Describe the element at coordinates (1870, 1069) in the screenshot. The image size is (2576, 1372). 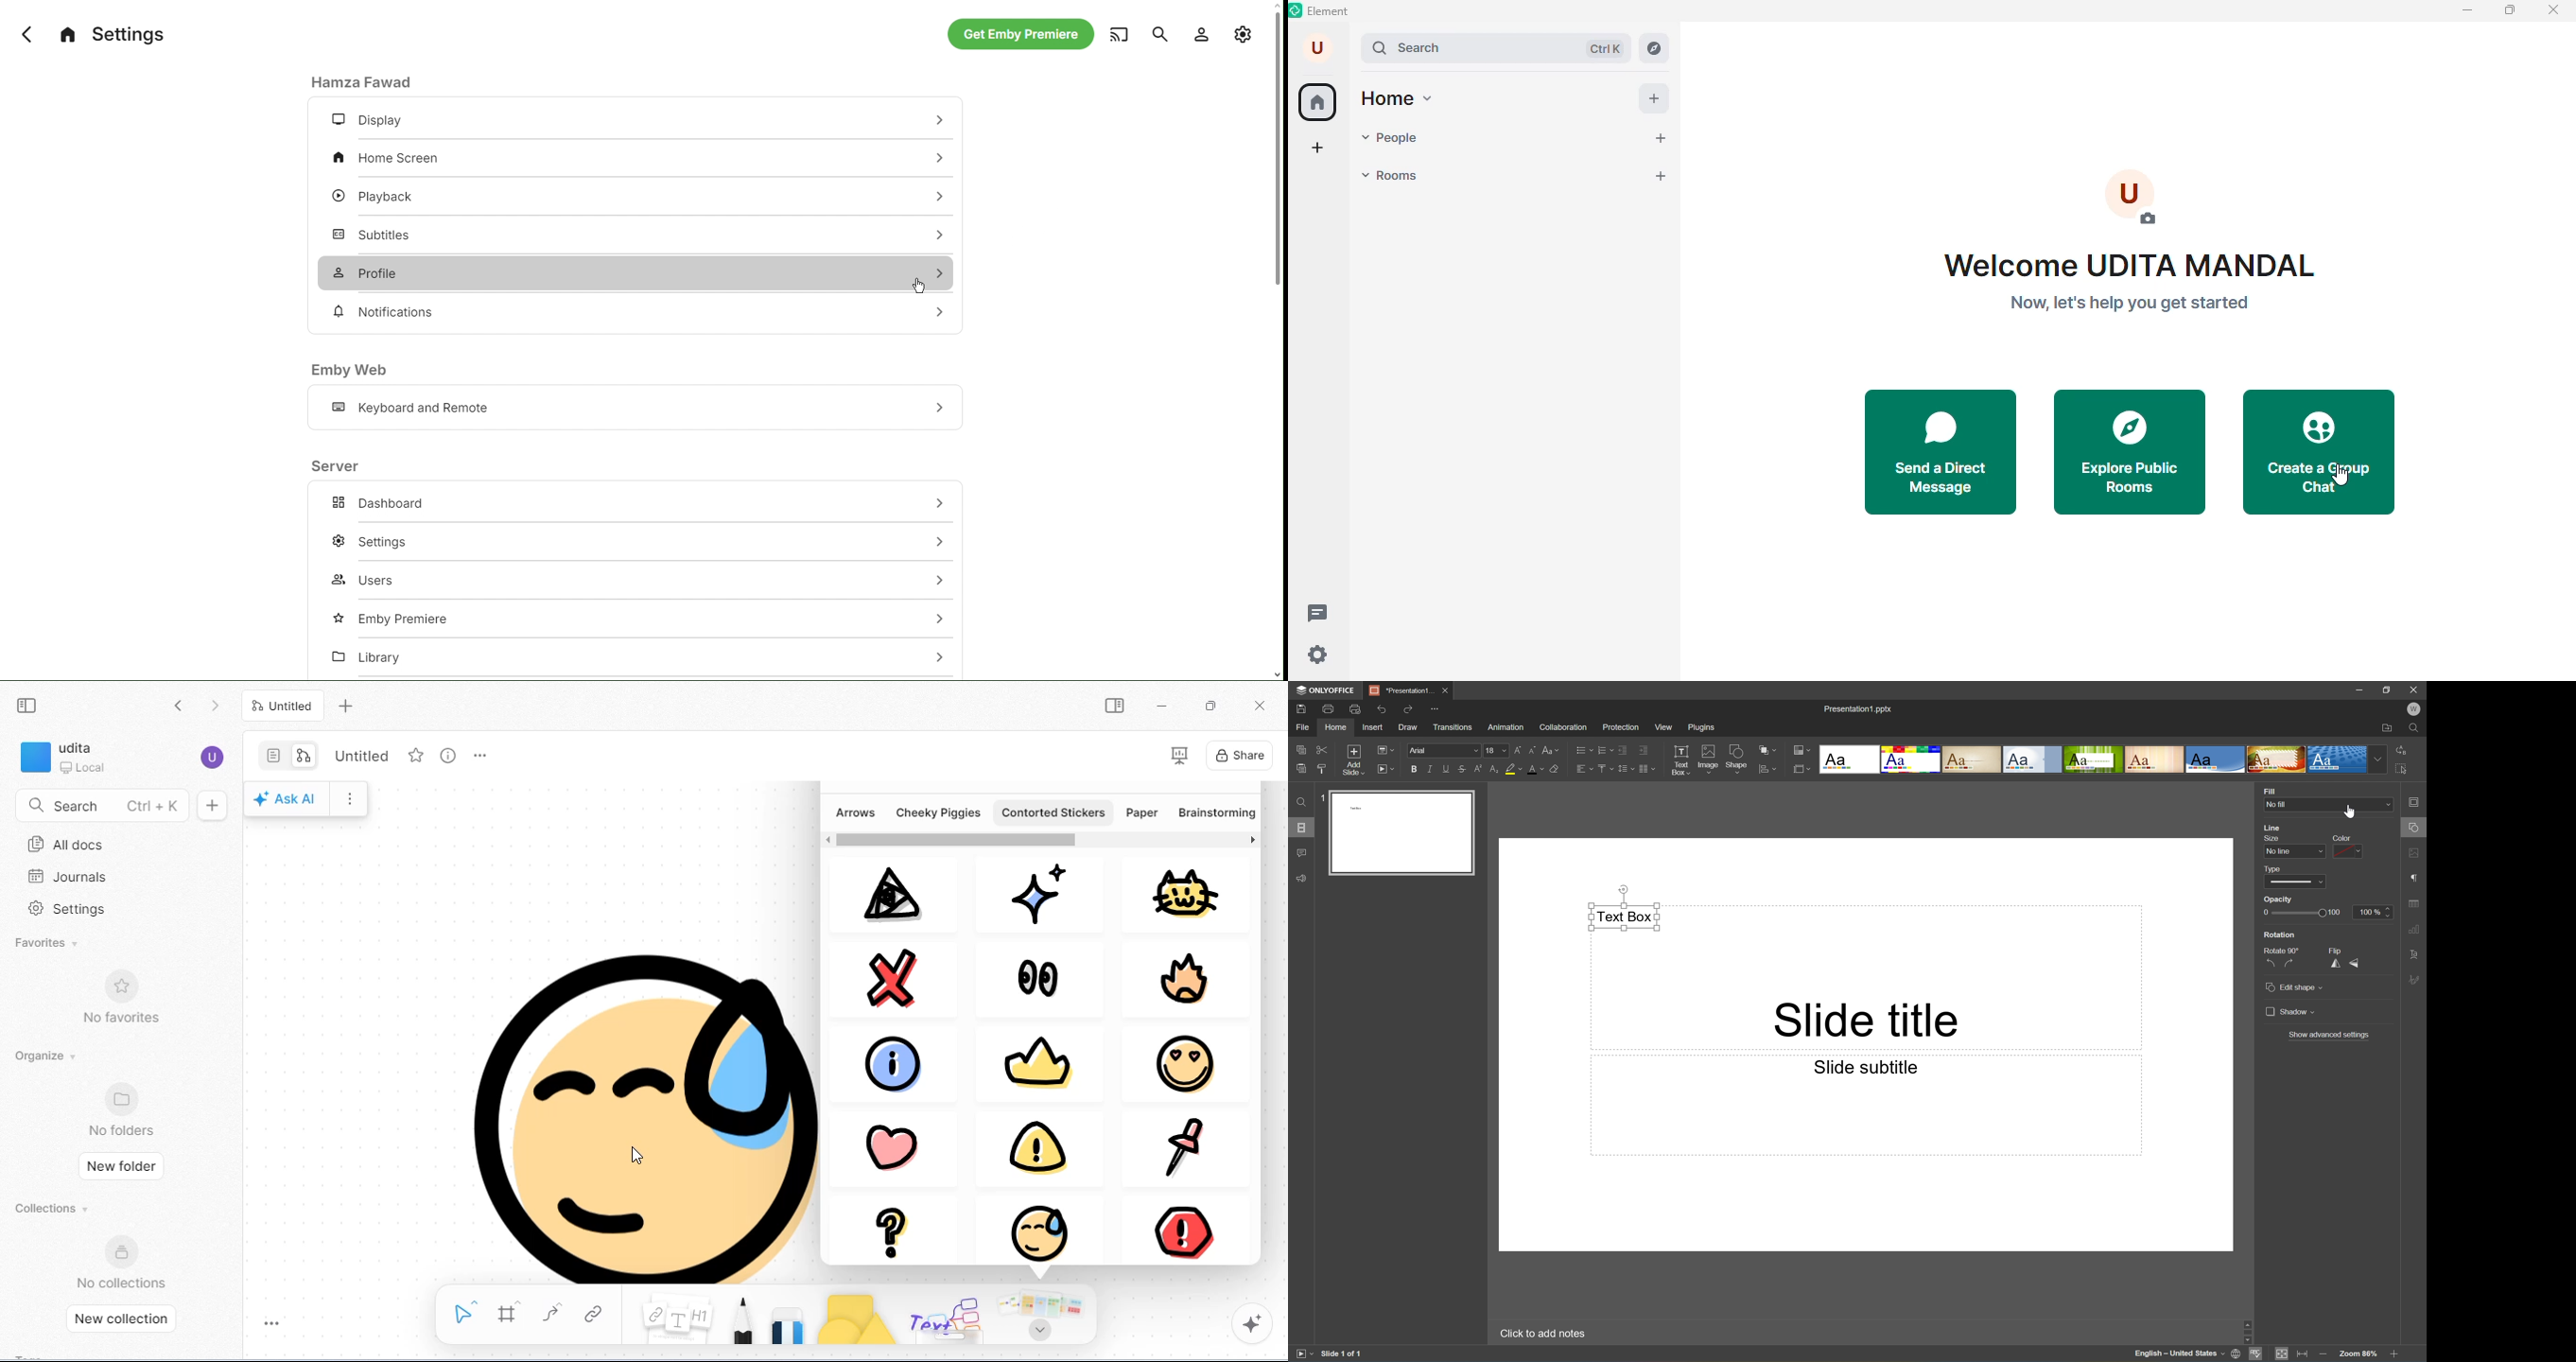
I see `Slide subtitle` at that location.